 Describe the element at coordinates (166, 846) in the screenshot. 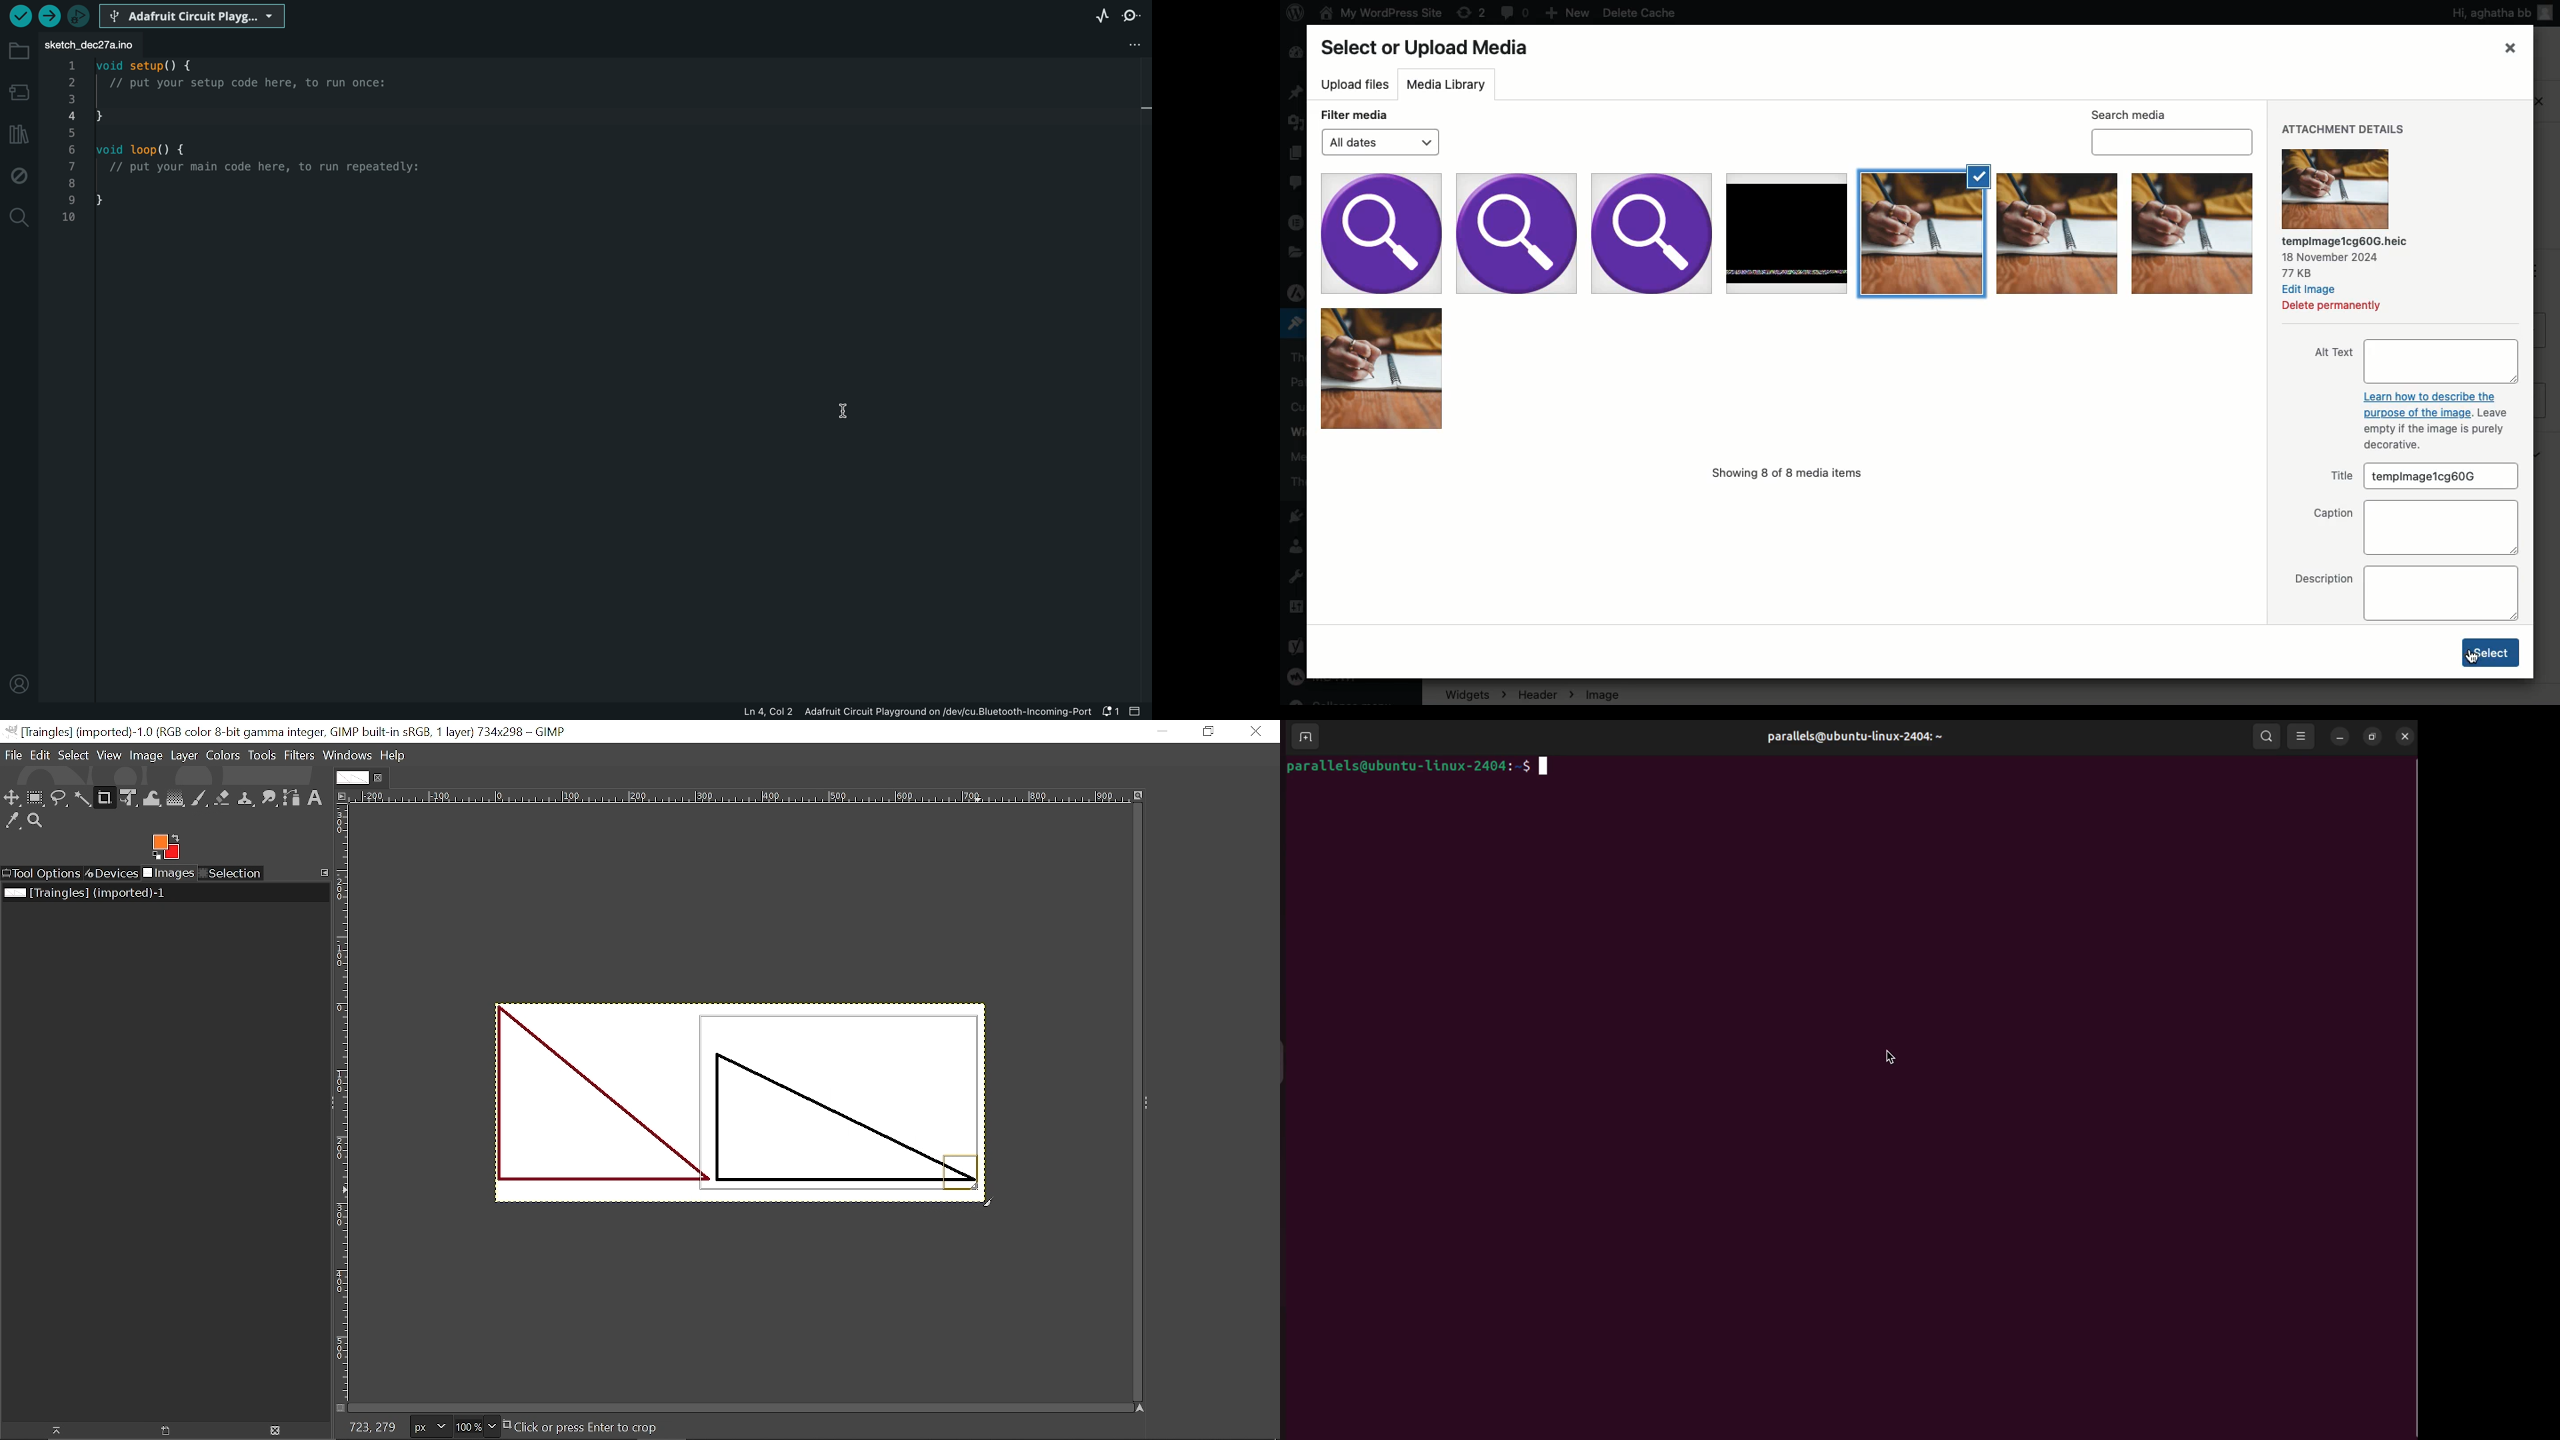

I see `The active foreground color` at that location.